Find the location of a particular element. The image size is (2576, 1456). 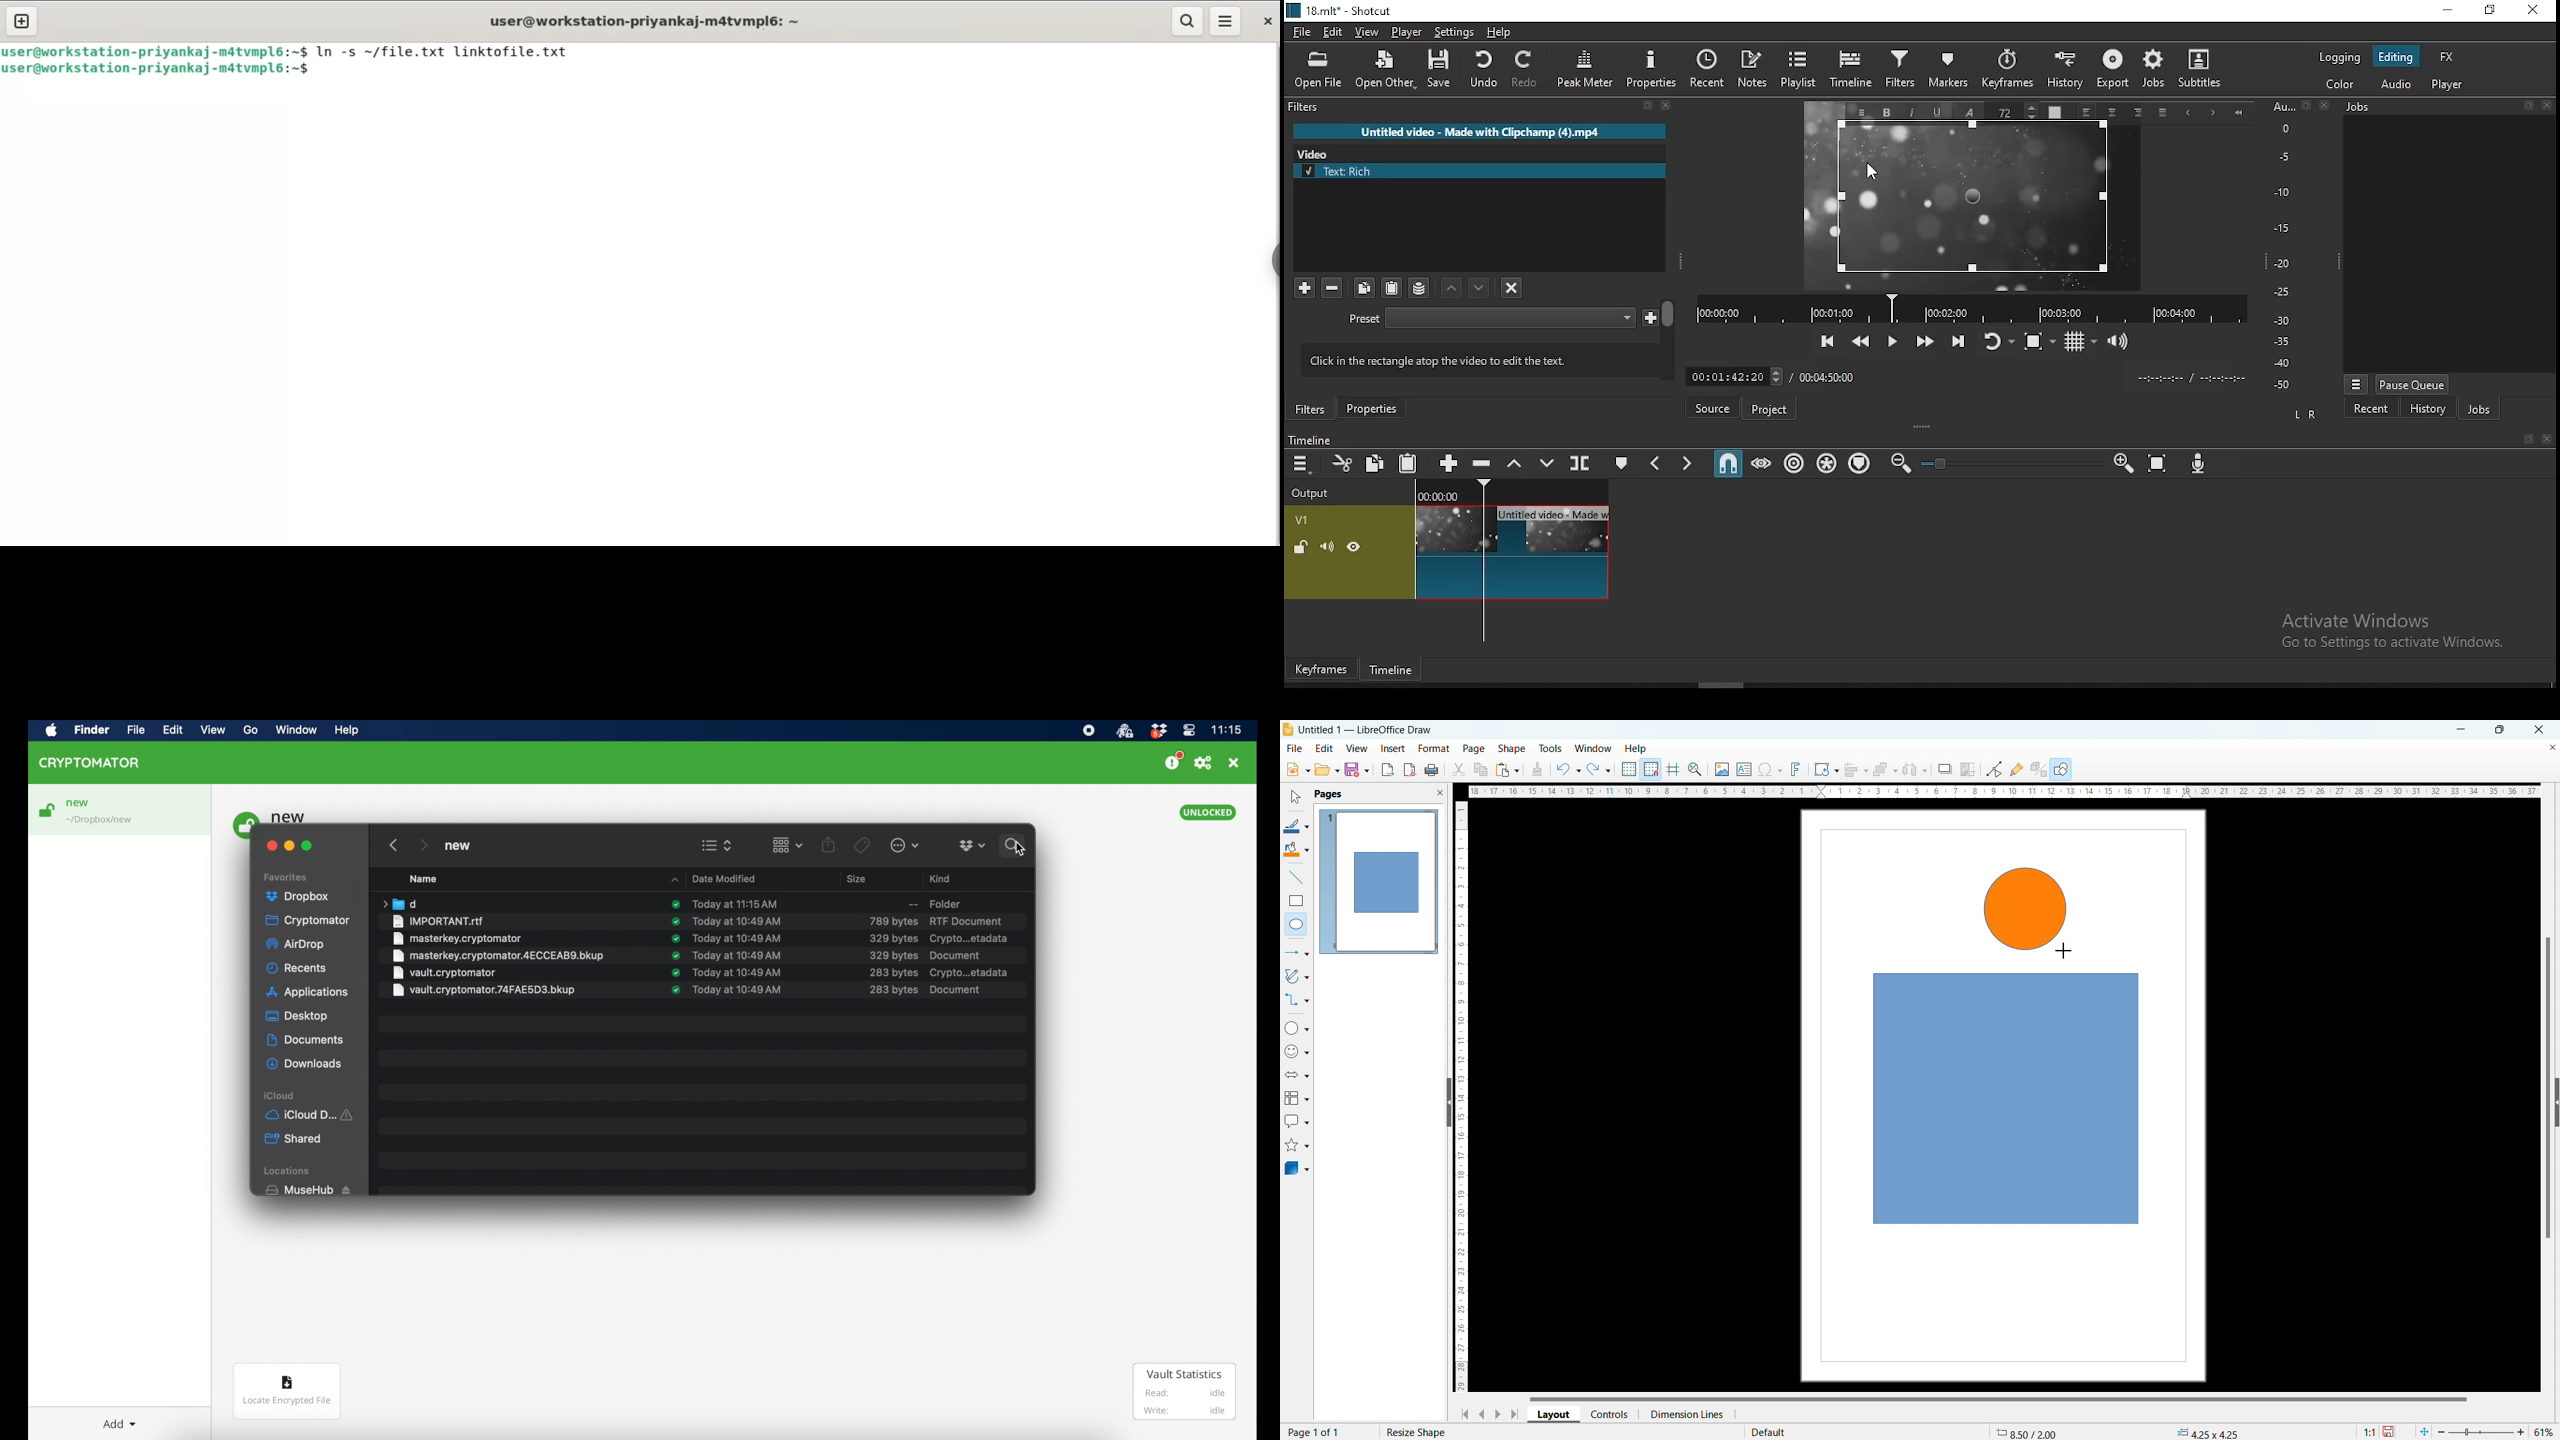

Close is located at coordinates (1667, 105).